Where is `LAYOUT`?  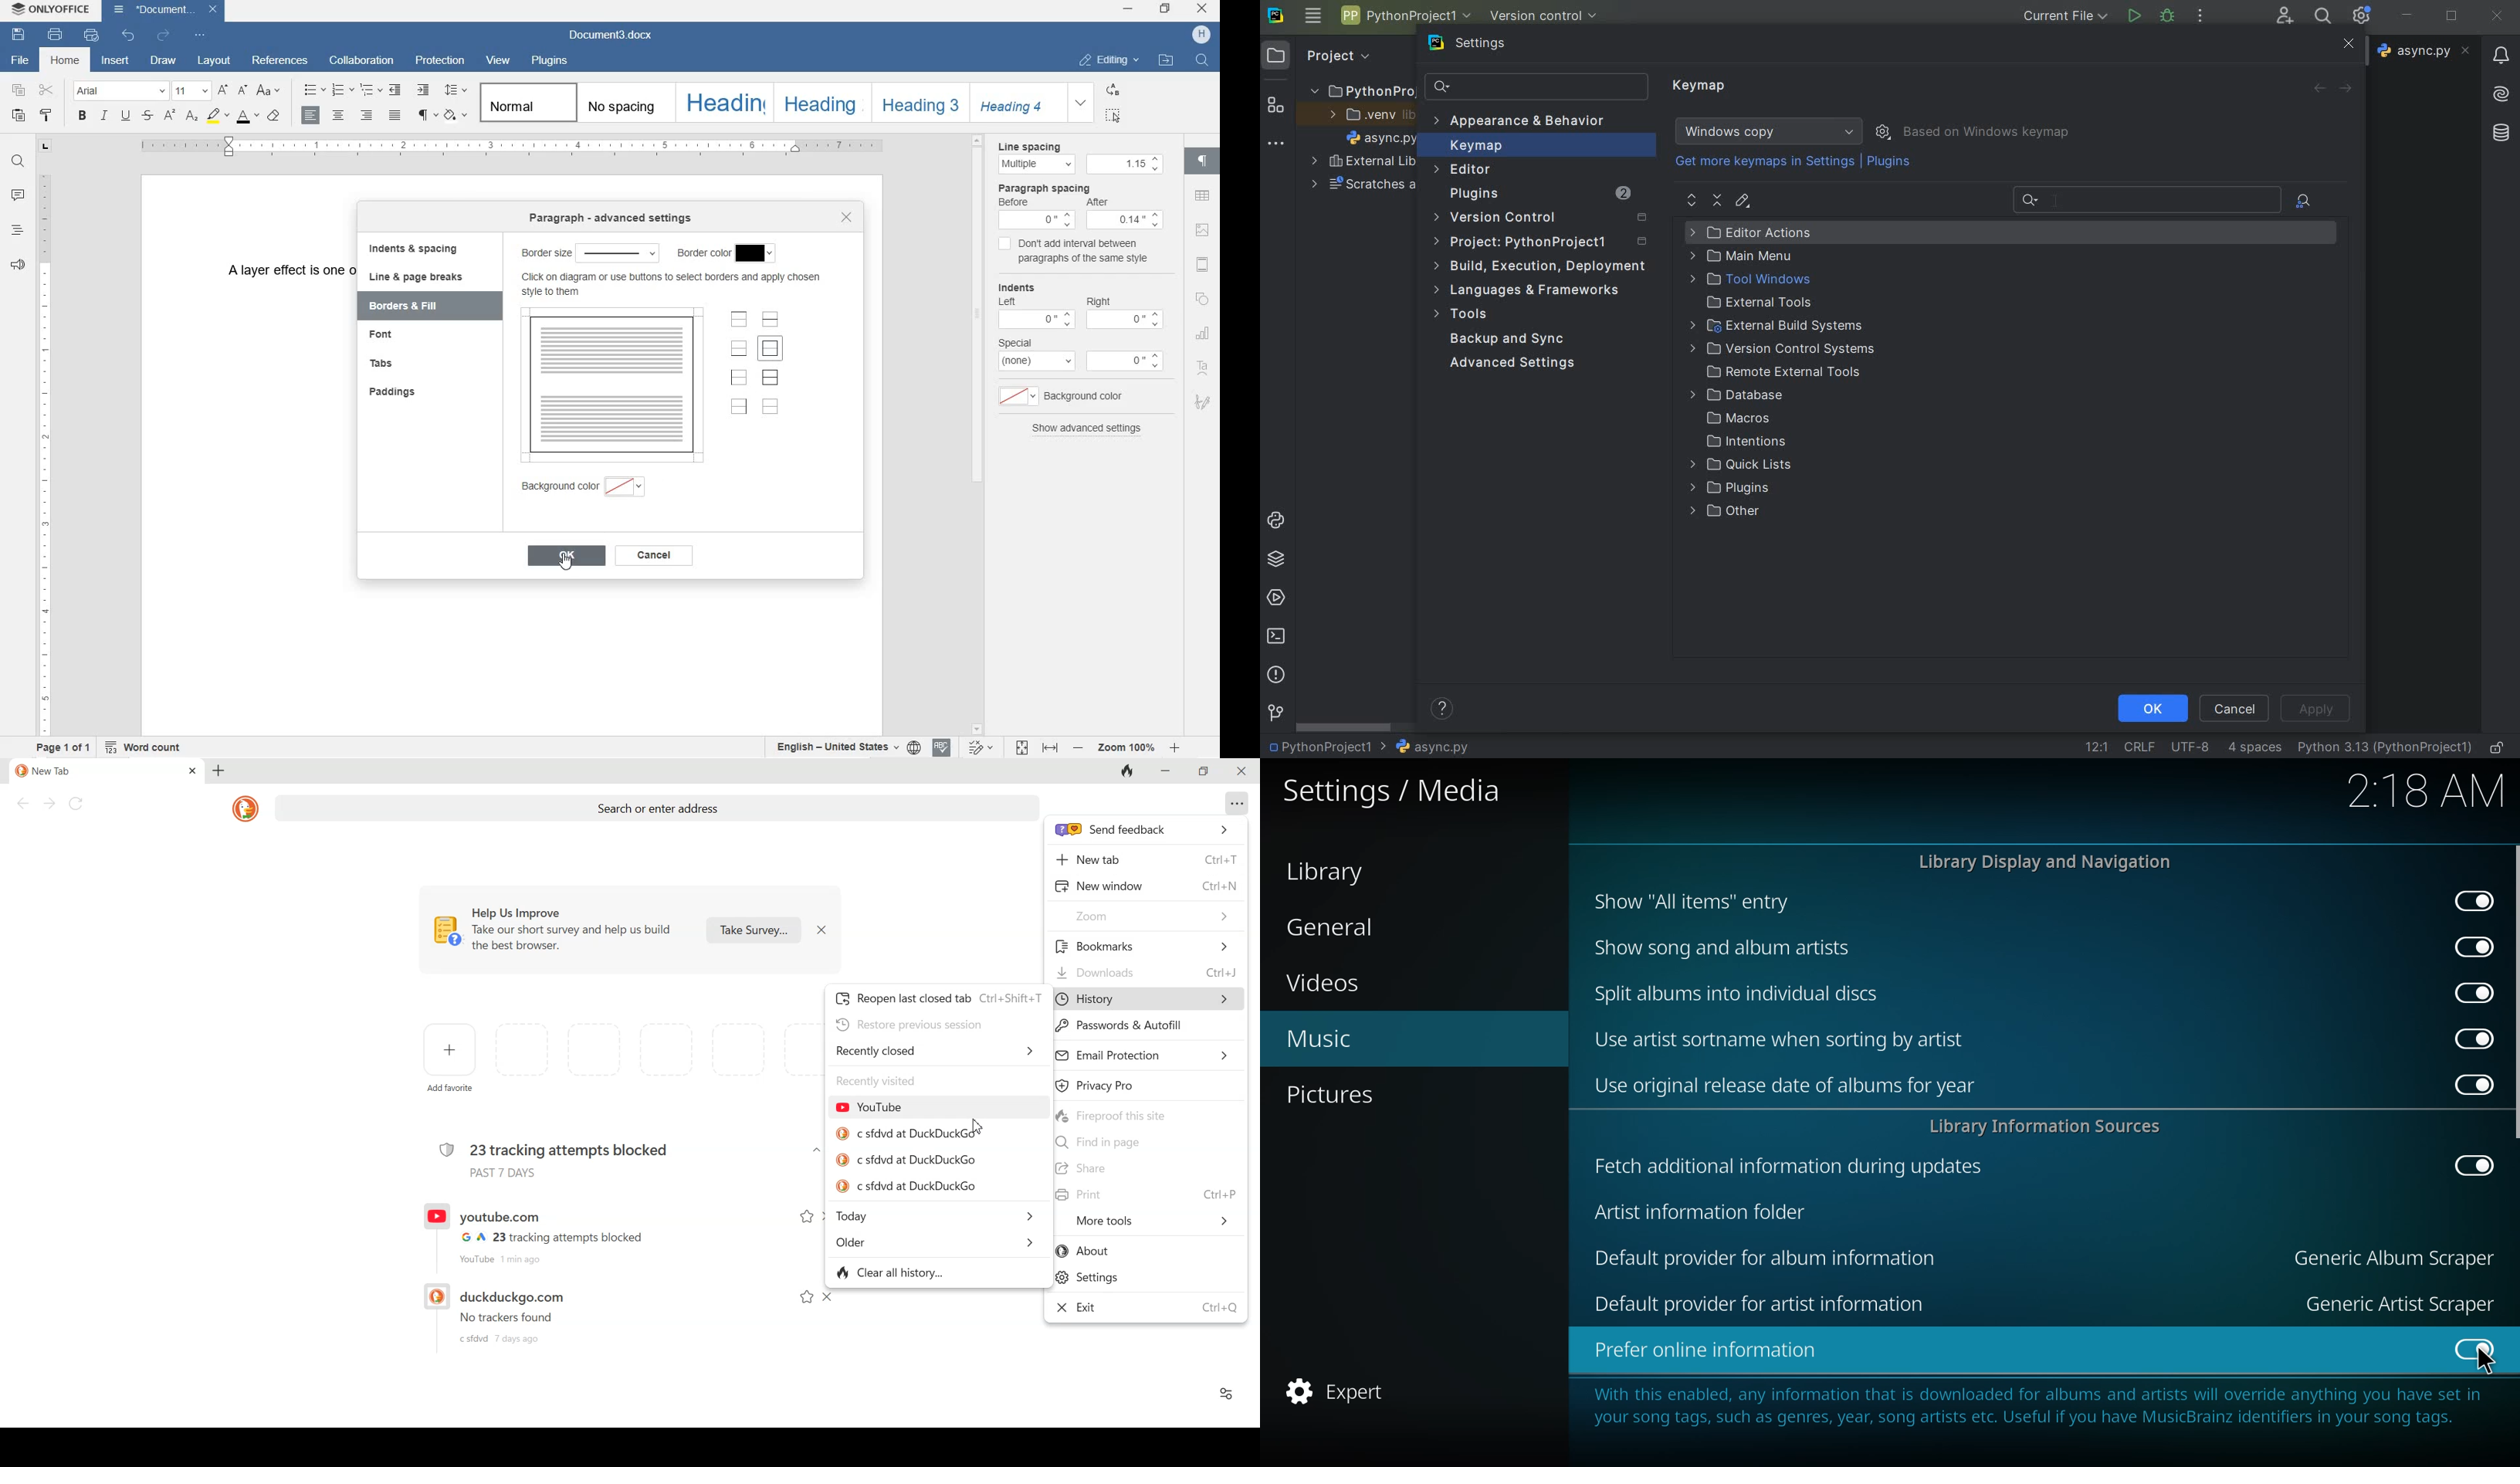 LAYOUT is located at coordinates (212, 62).